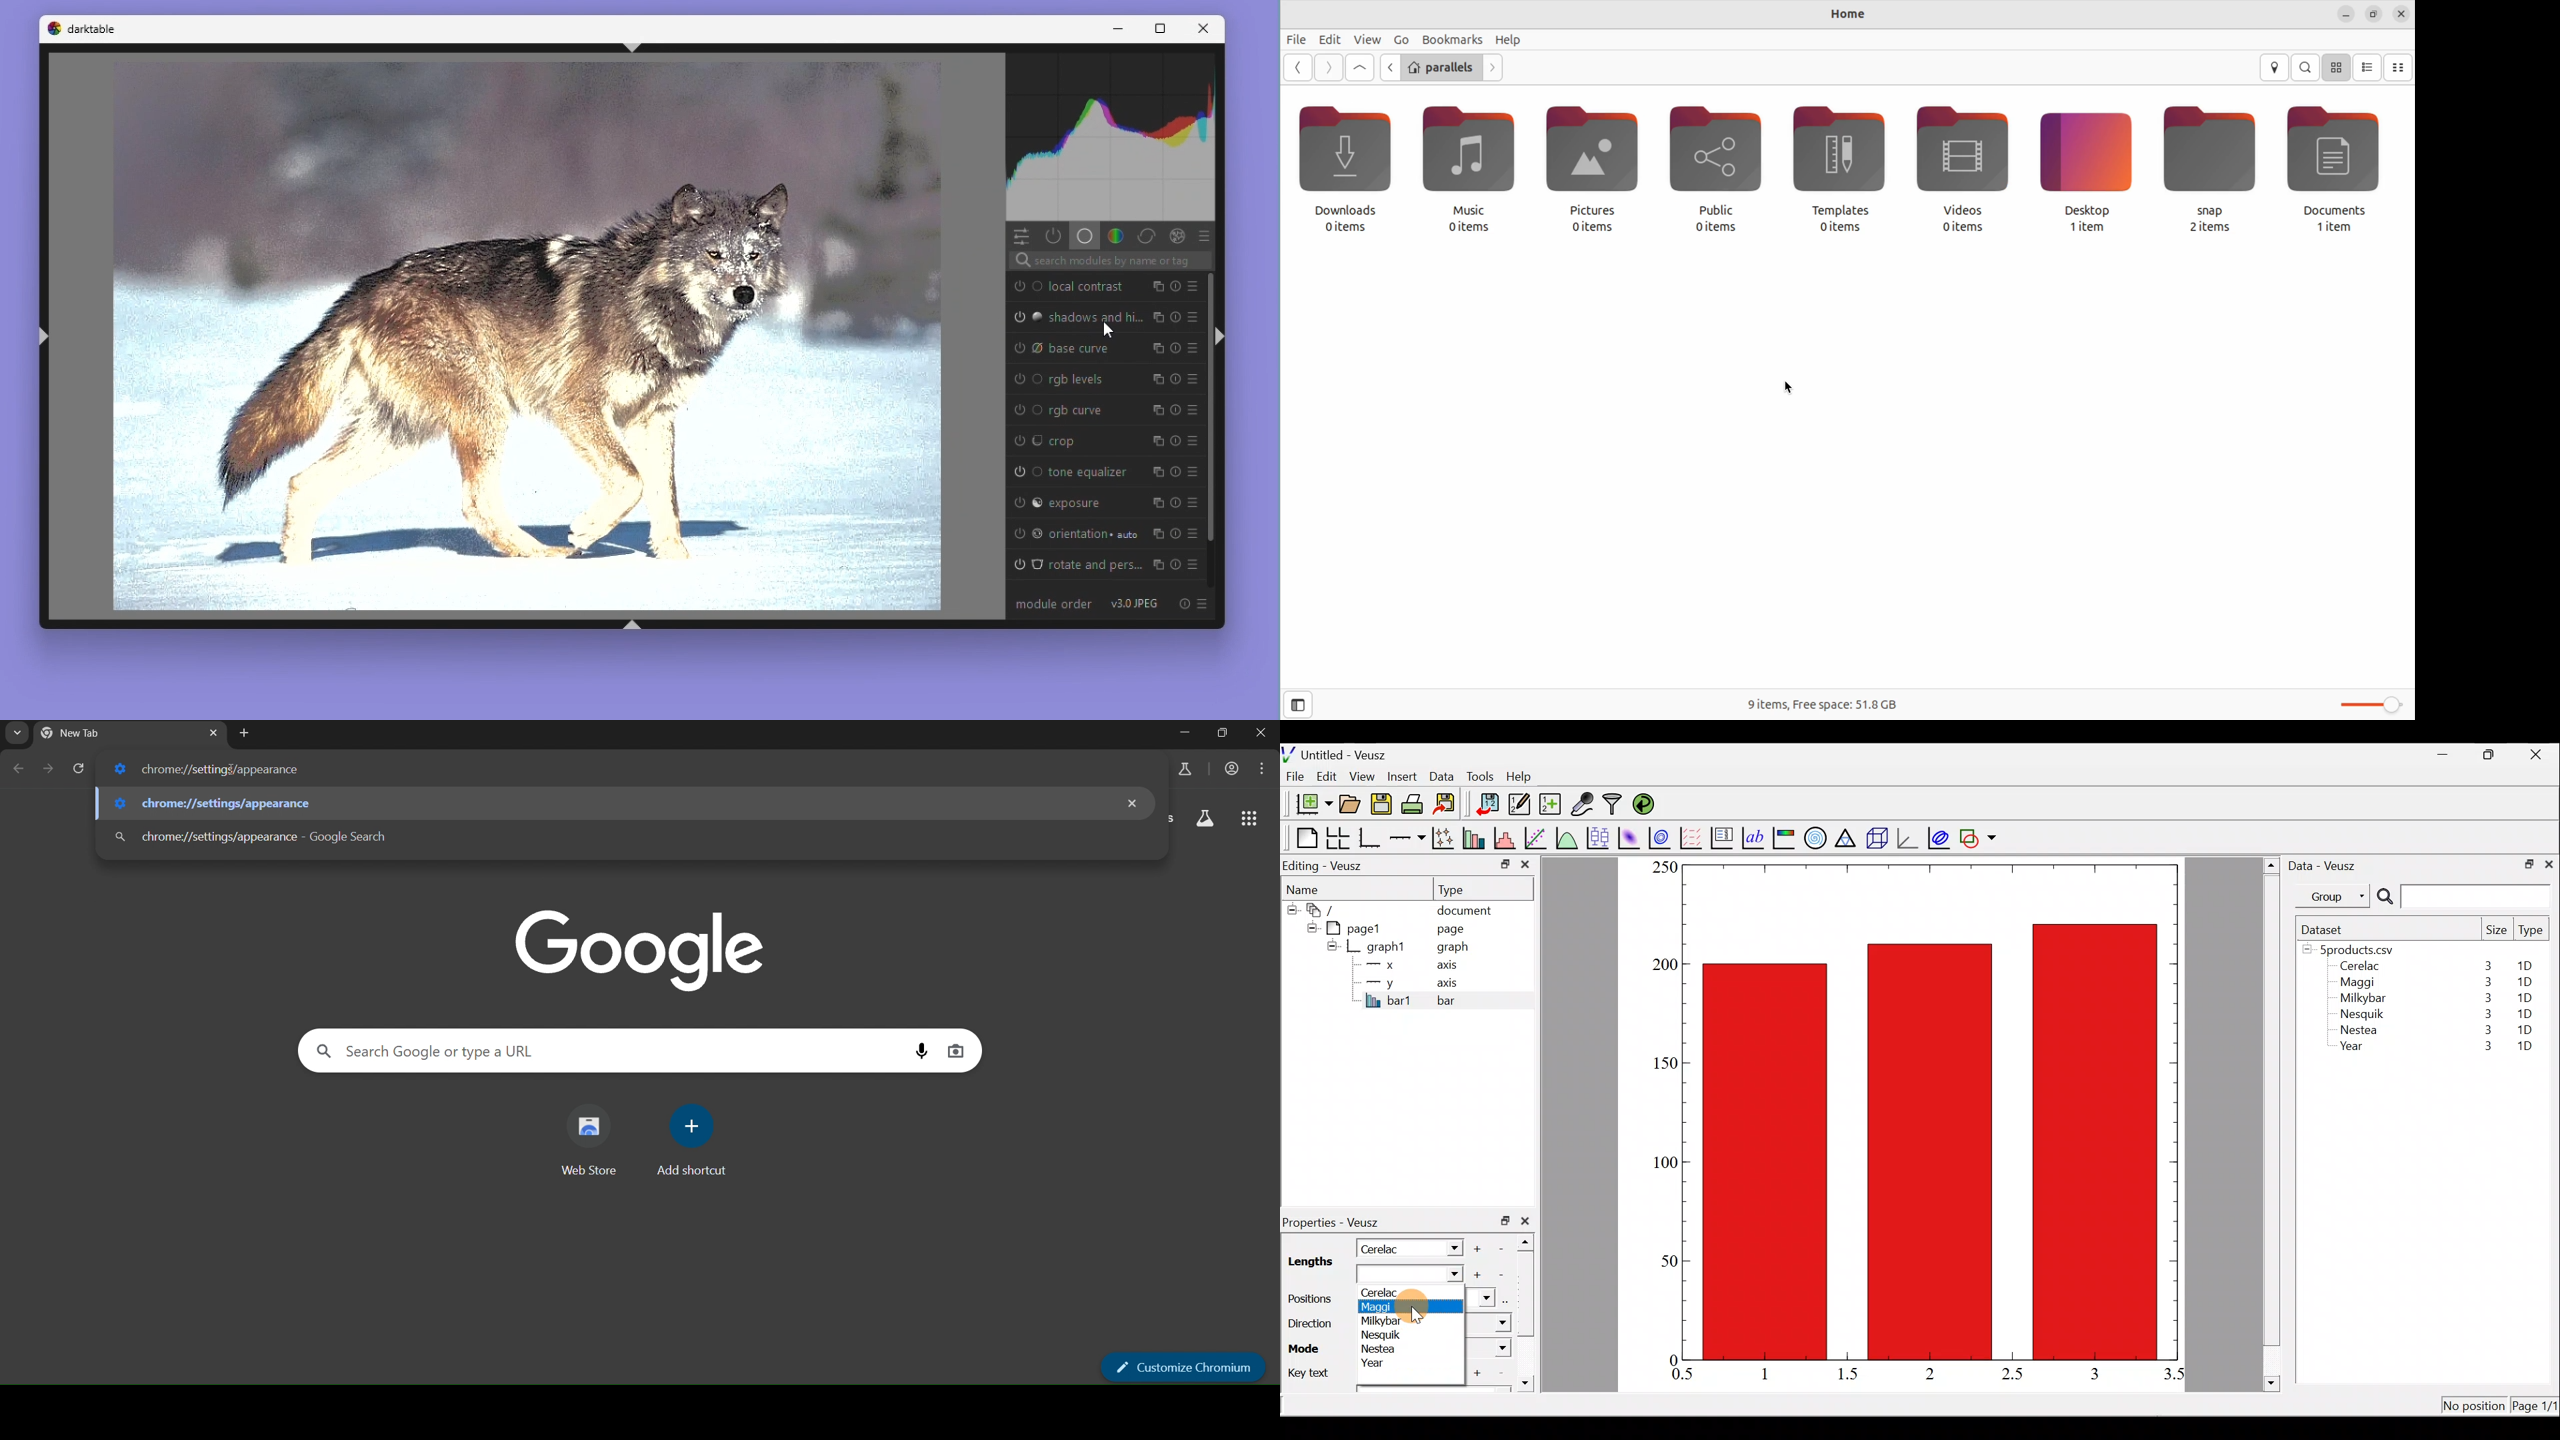 The height and width of the screenshot is (1456, 2576). Describe the element at coordinates (1876, 838) in the screenshot. I see `3d scene` at that location.